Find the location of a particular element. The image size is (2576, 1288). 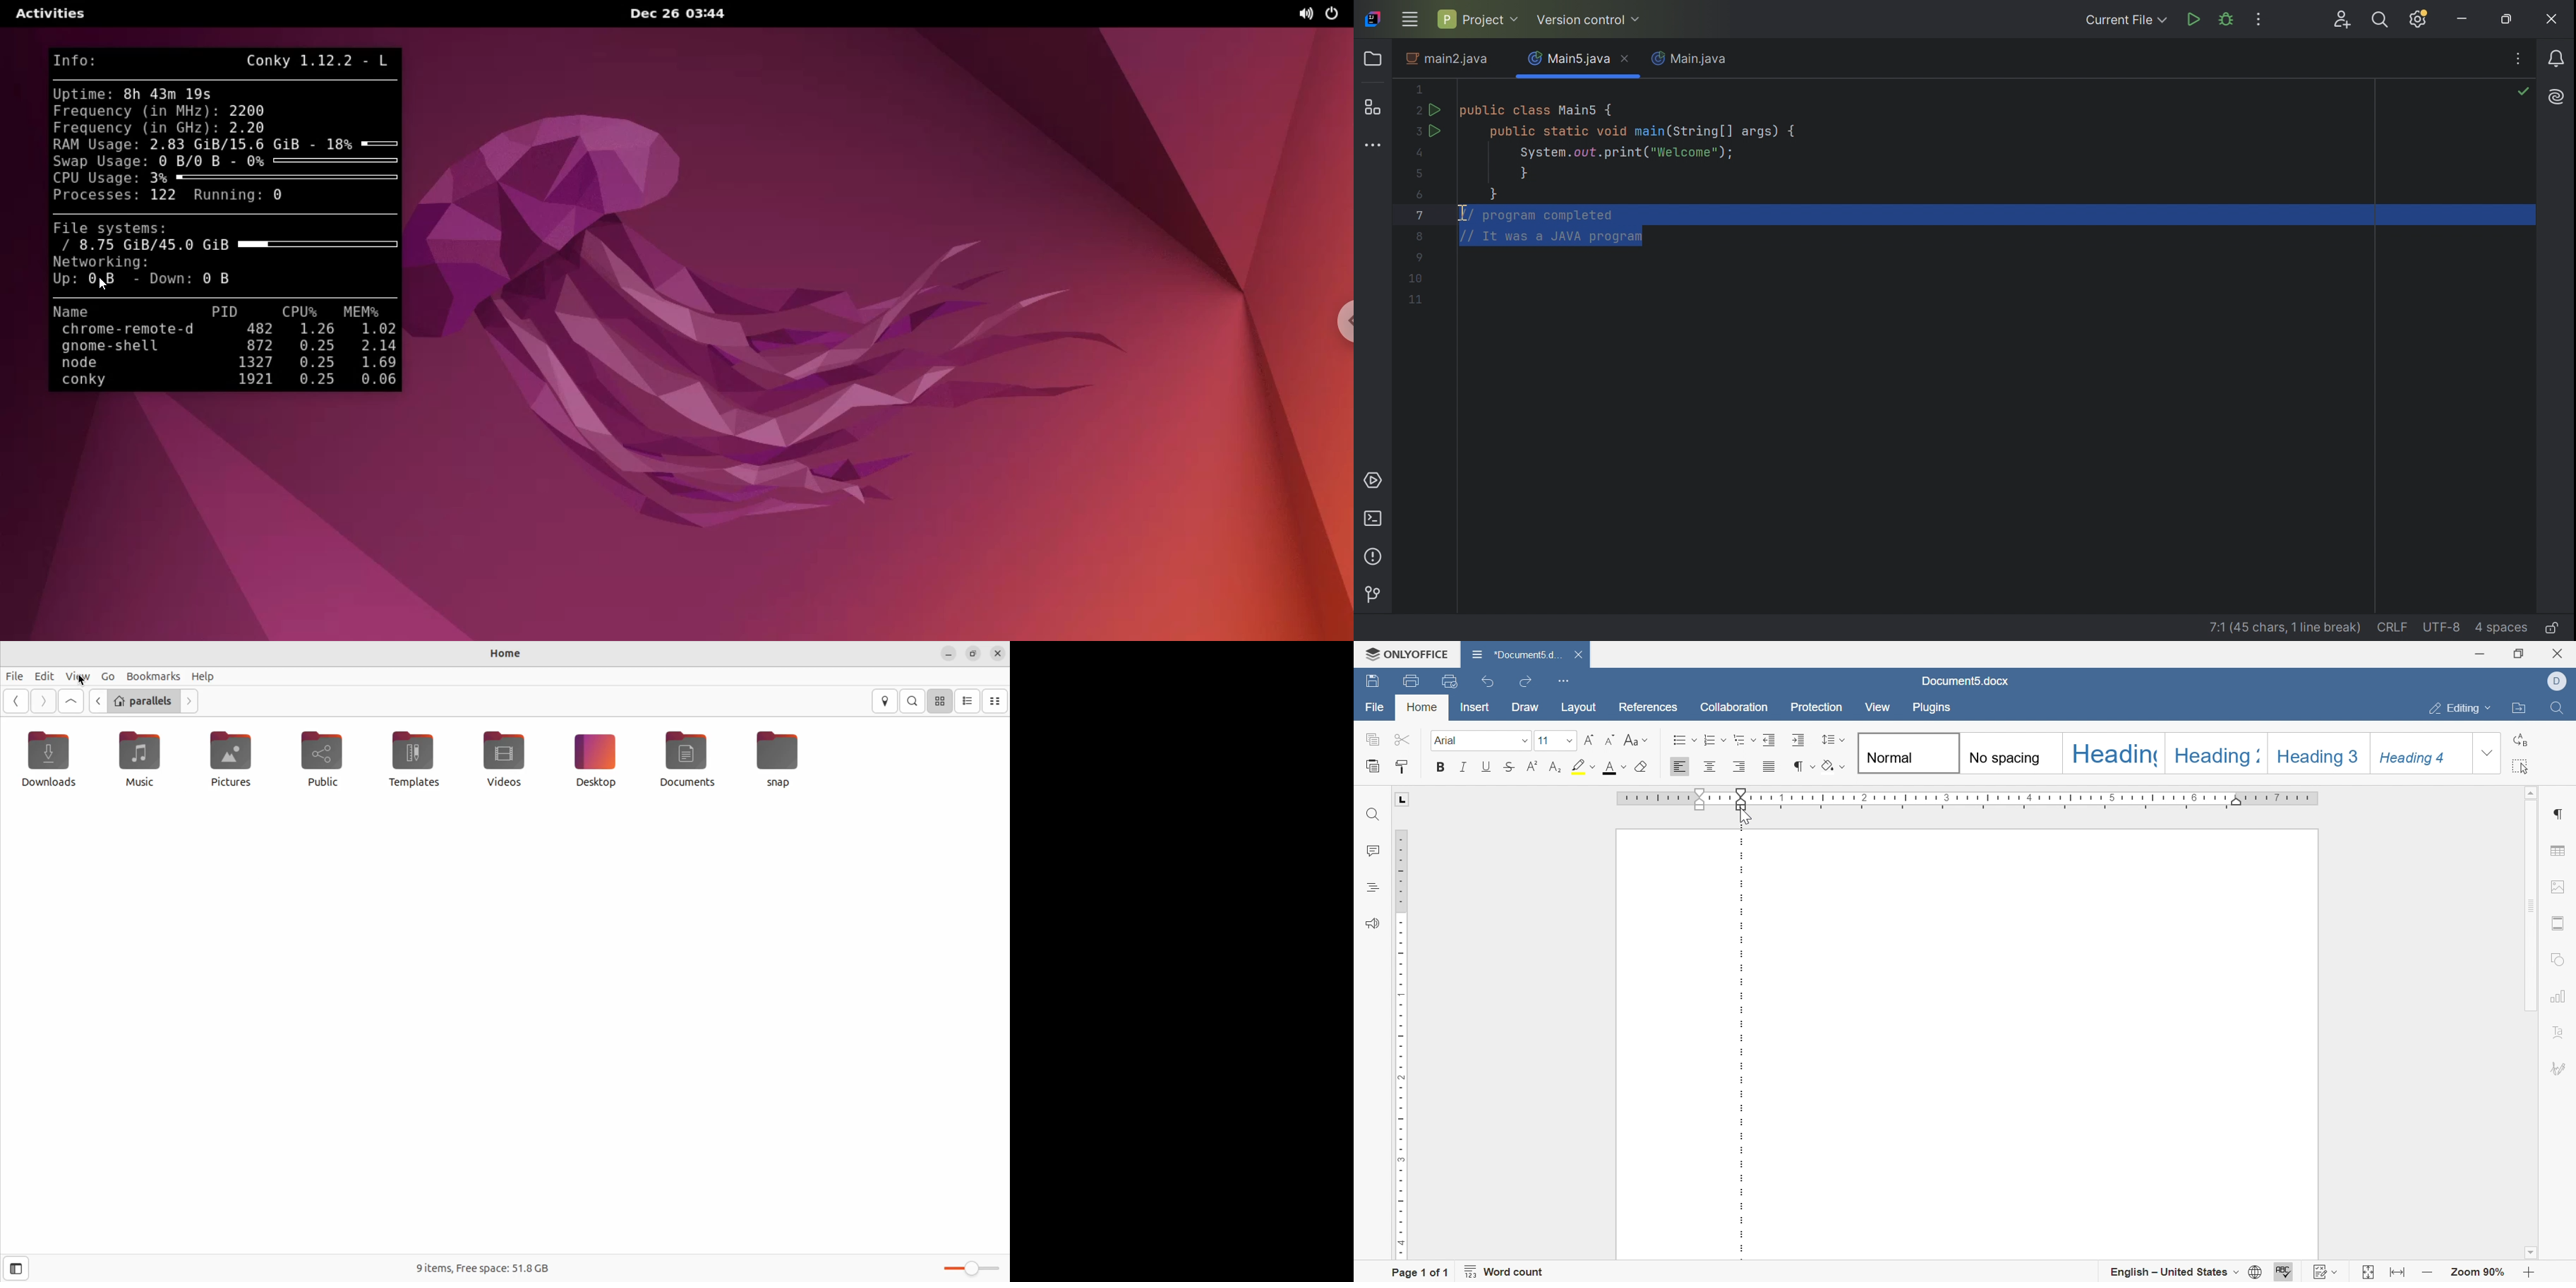

ruler is located at coordinates (2046, 800).